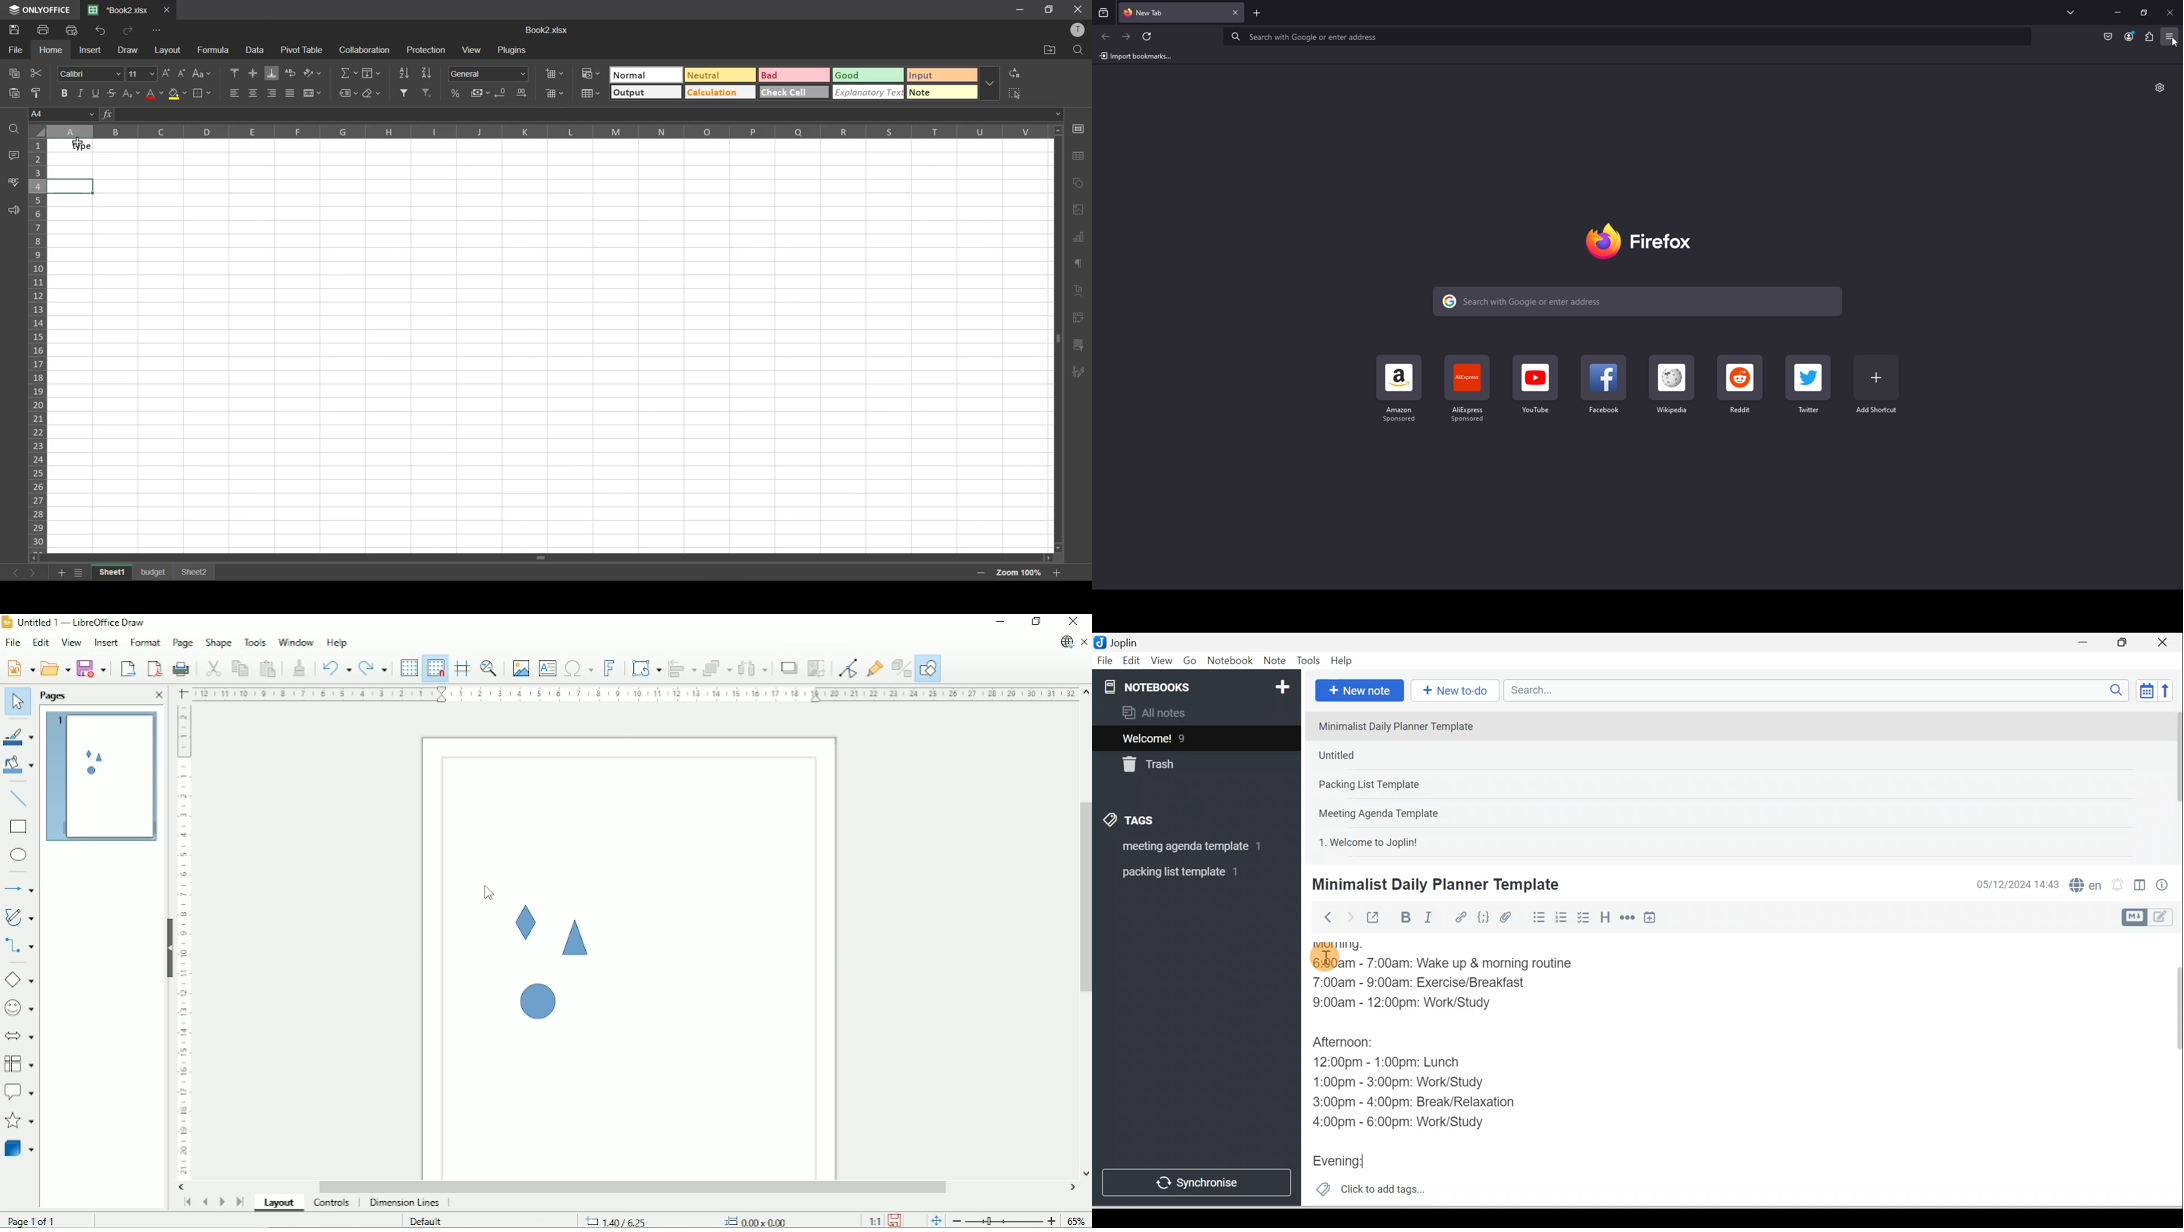  Describe the element at coordinates (19, 979) in the screenshot. I see `Basic shapes ` at that location.